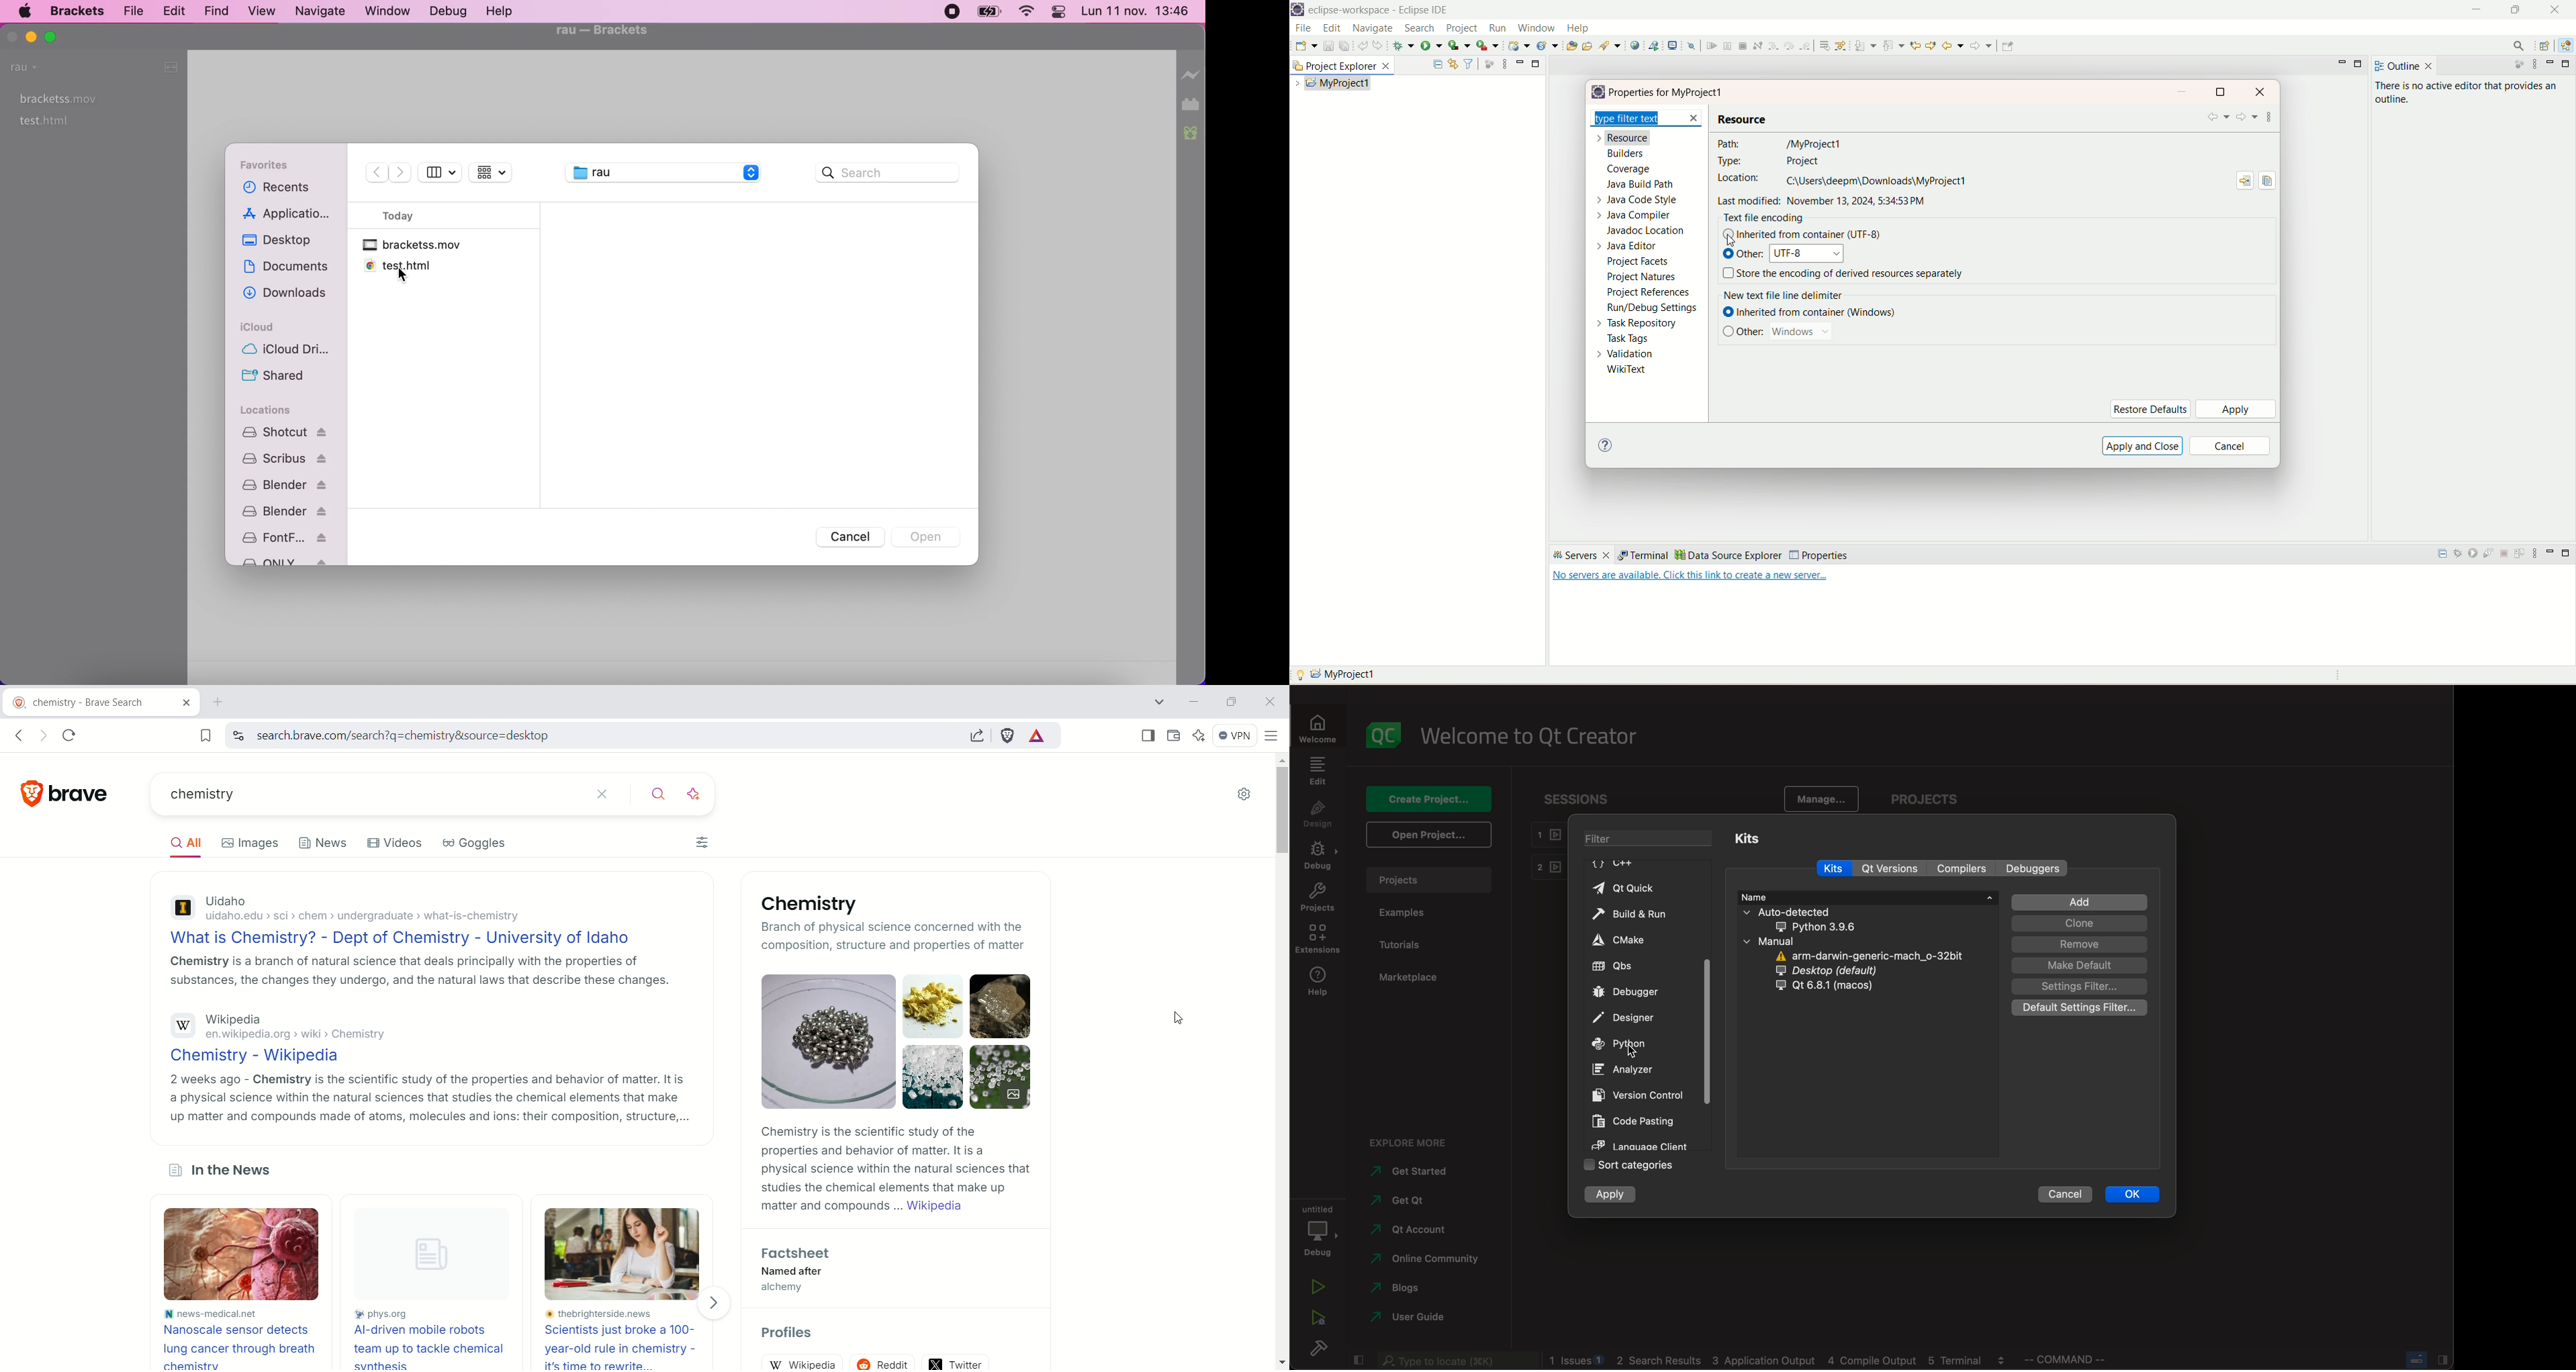  I want to click on scrollbar, so click(1706, 1006).